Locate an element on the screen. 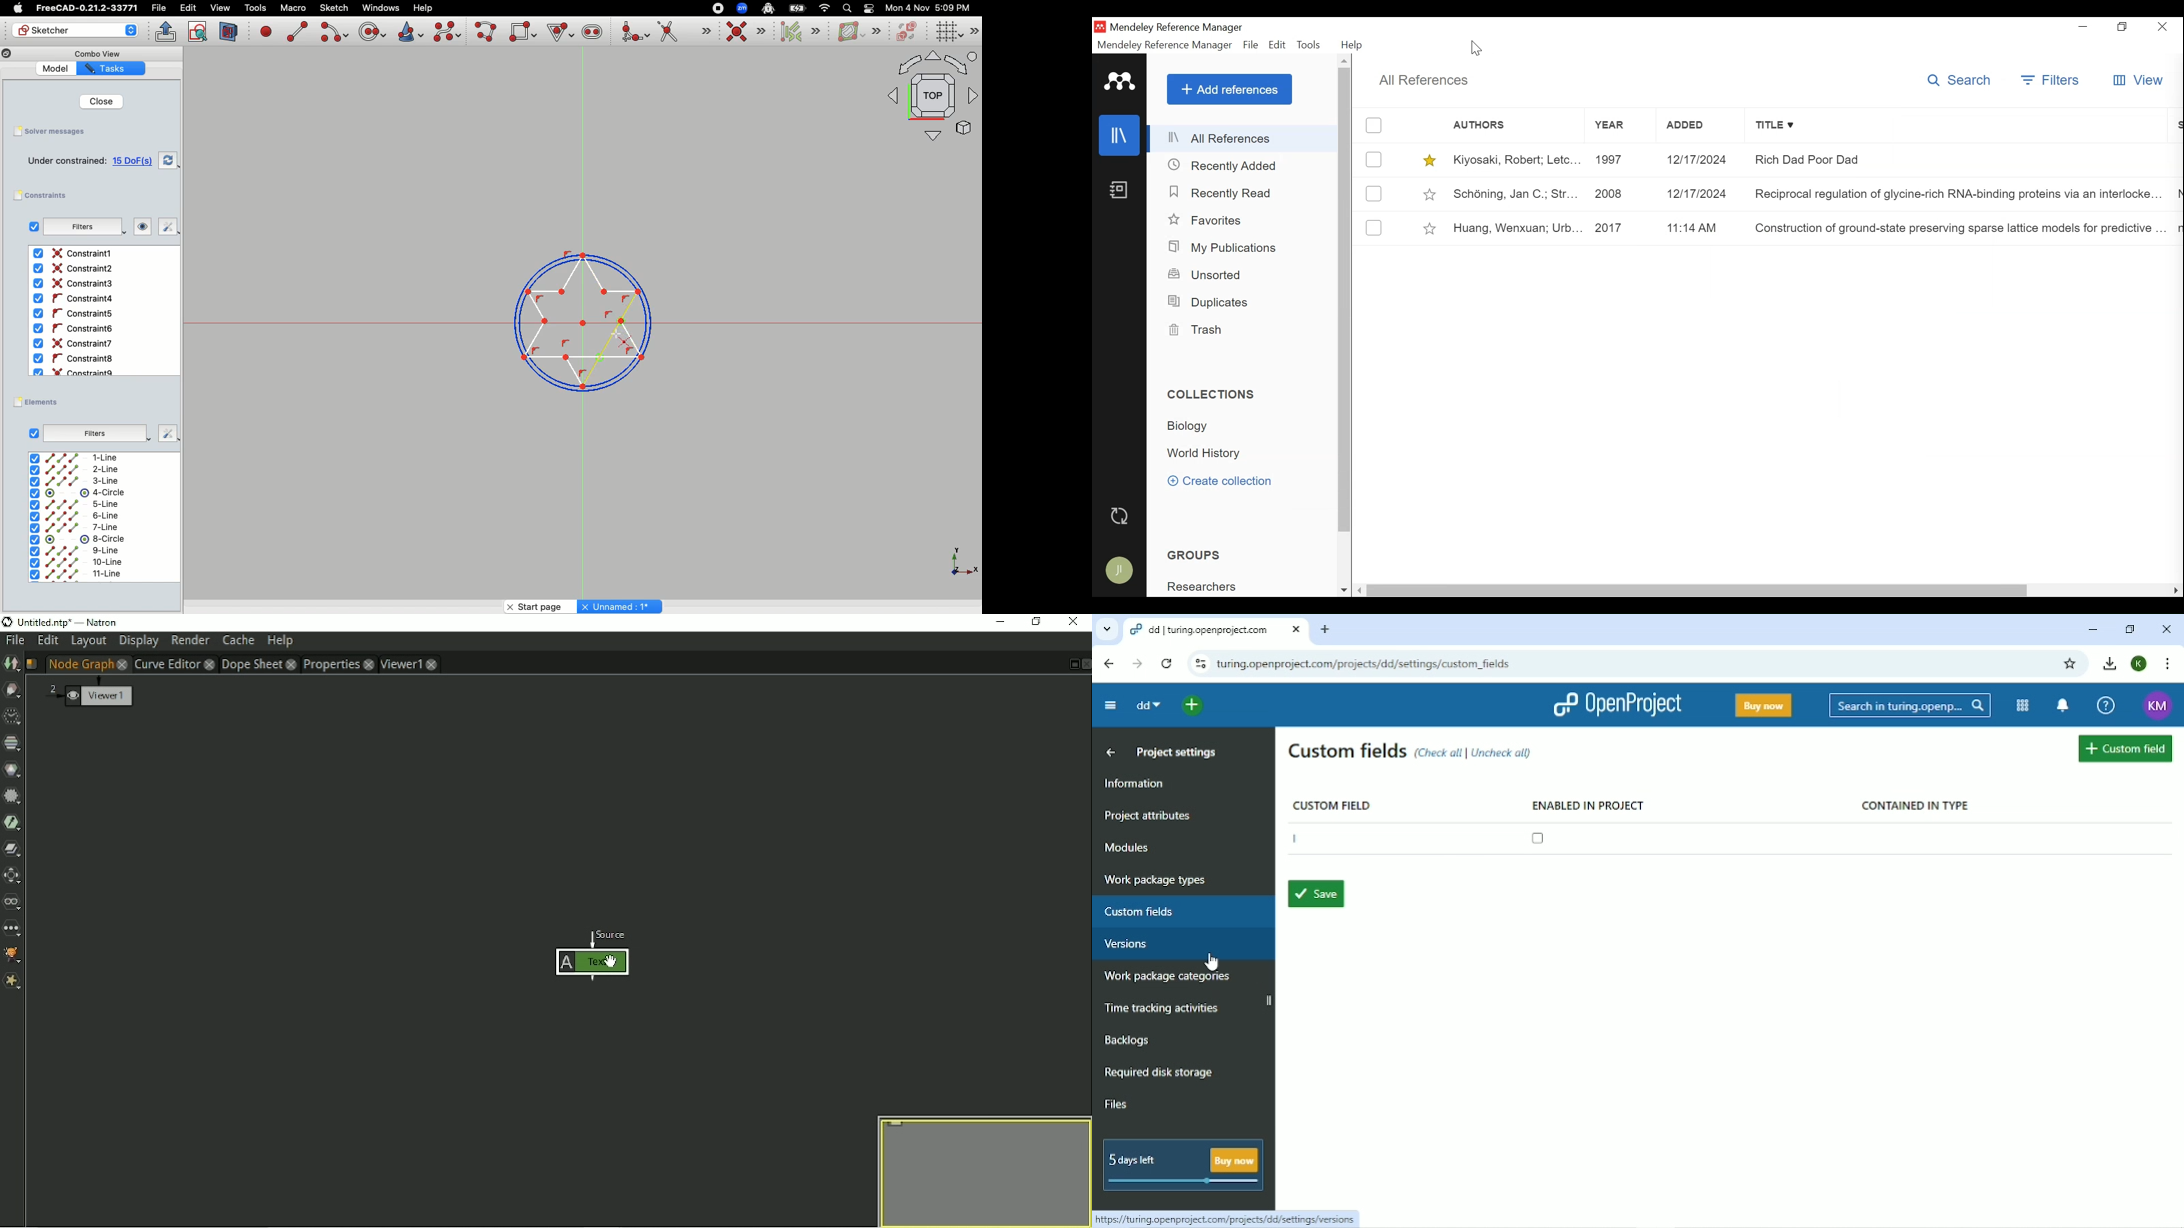 The width and height of the screenshot is (2184, 1232). Copy is located at coordinates (7, 55).